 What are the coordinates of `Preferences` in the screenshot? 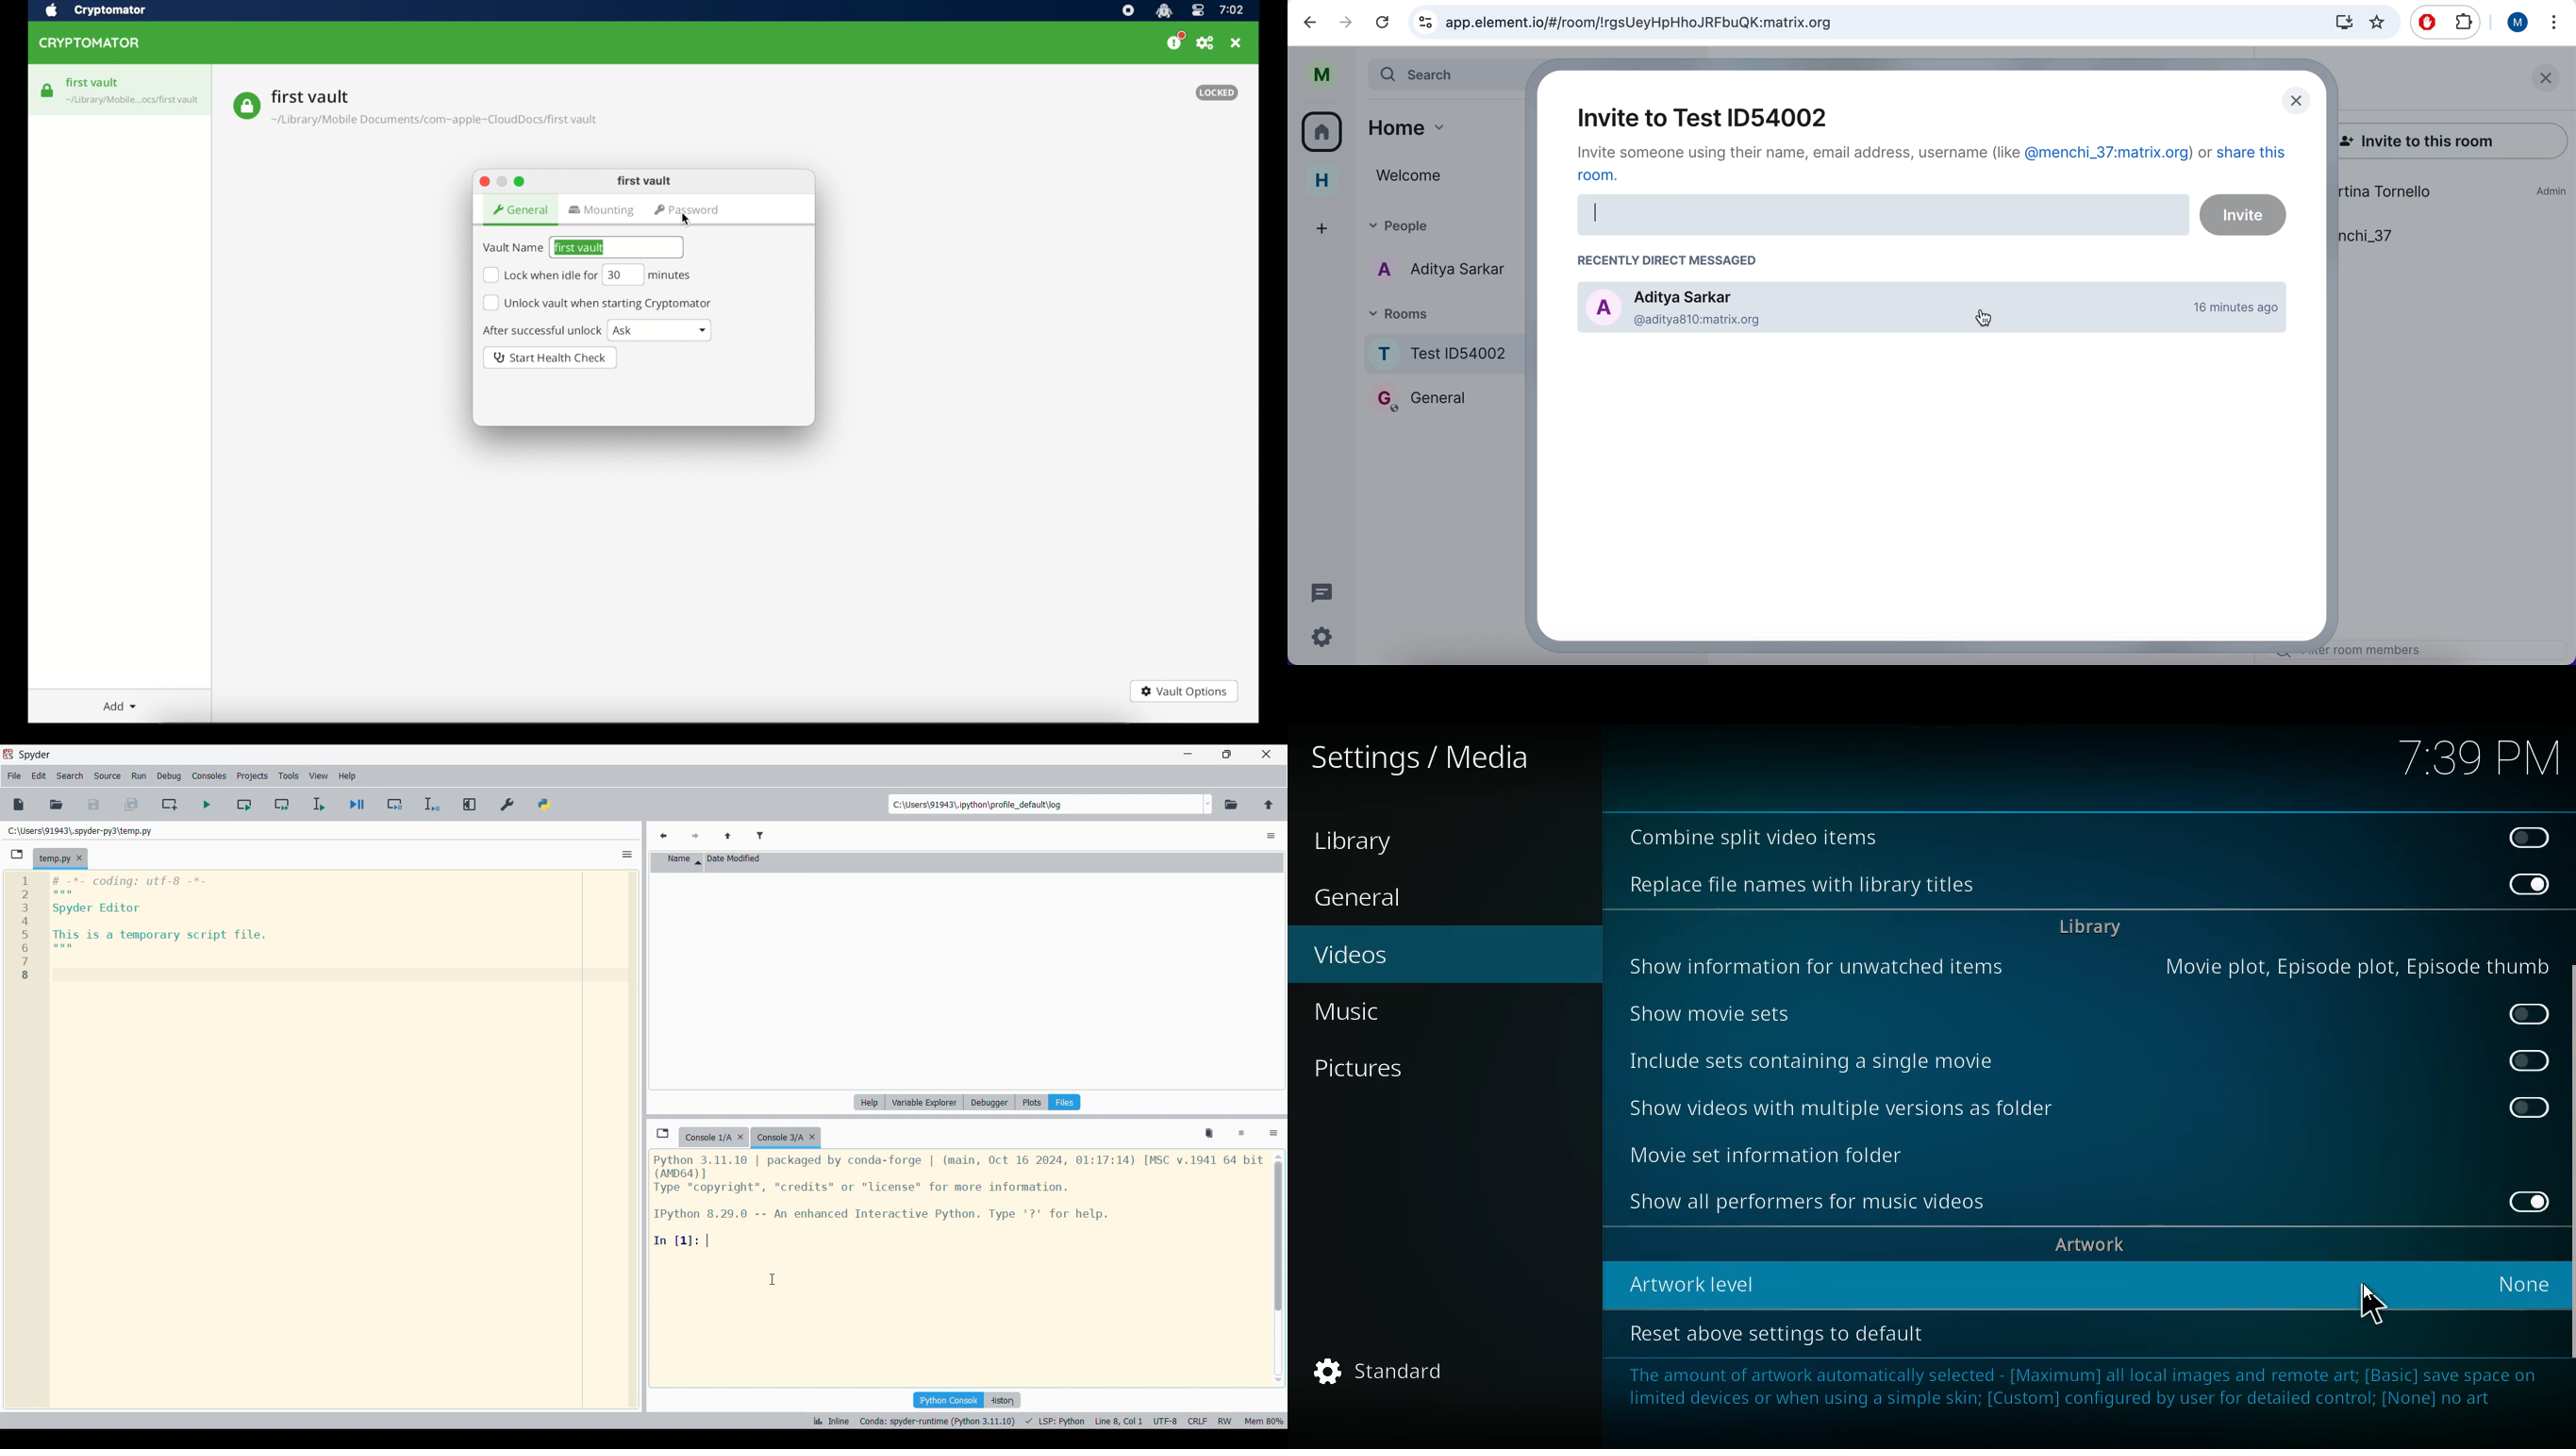 It's located at (508, 805).